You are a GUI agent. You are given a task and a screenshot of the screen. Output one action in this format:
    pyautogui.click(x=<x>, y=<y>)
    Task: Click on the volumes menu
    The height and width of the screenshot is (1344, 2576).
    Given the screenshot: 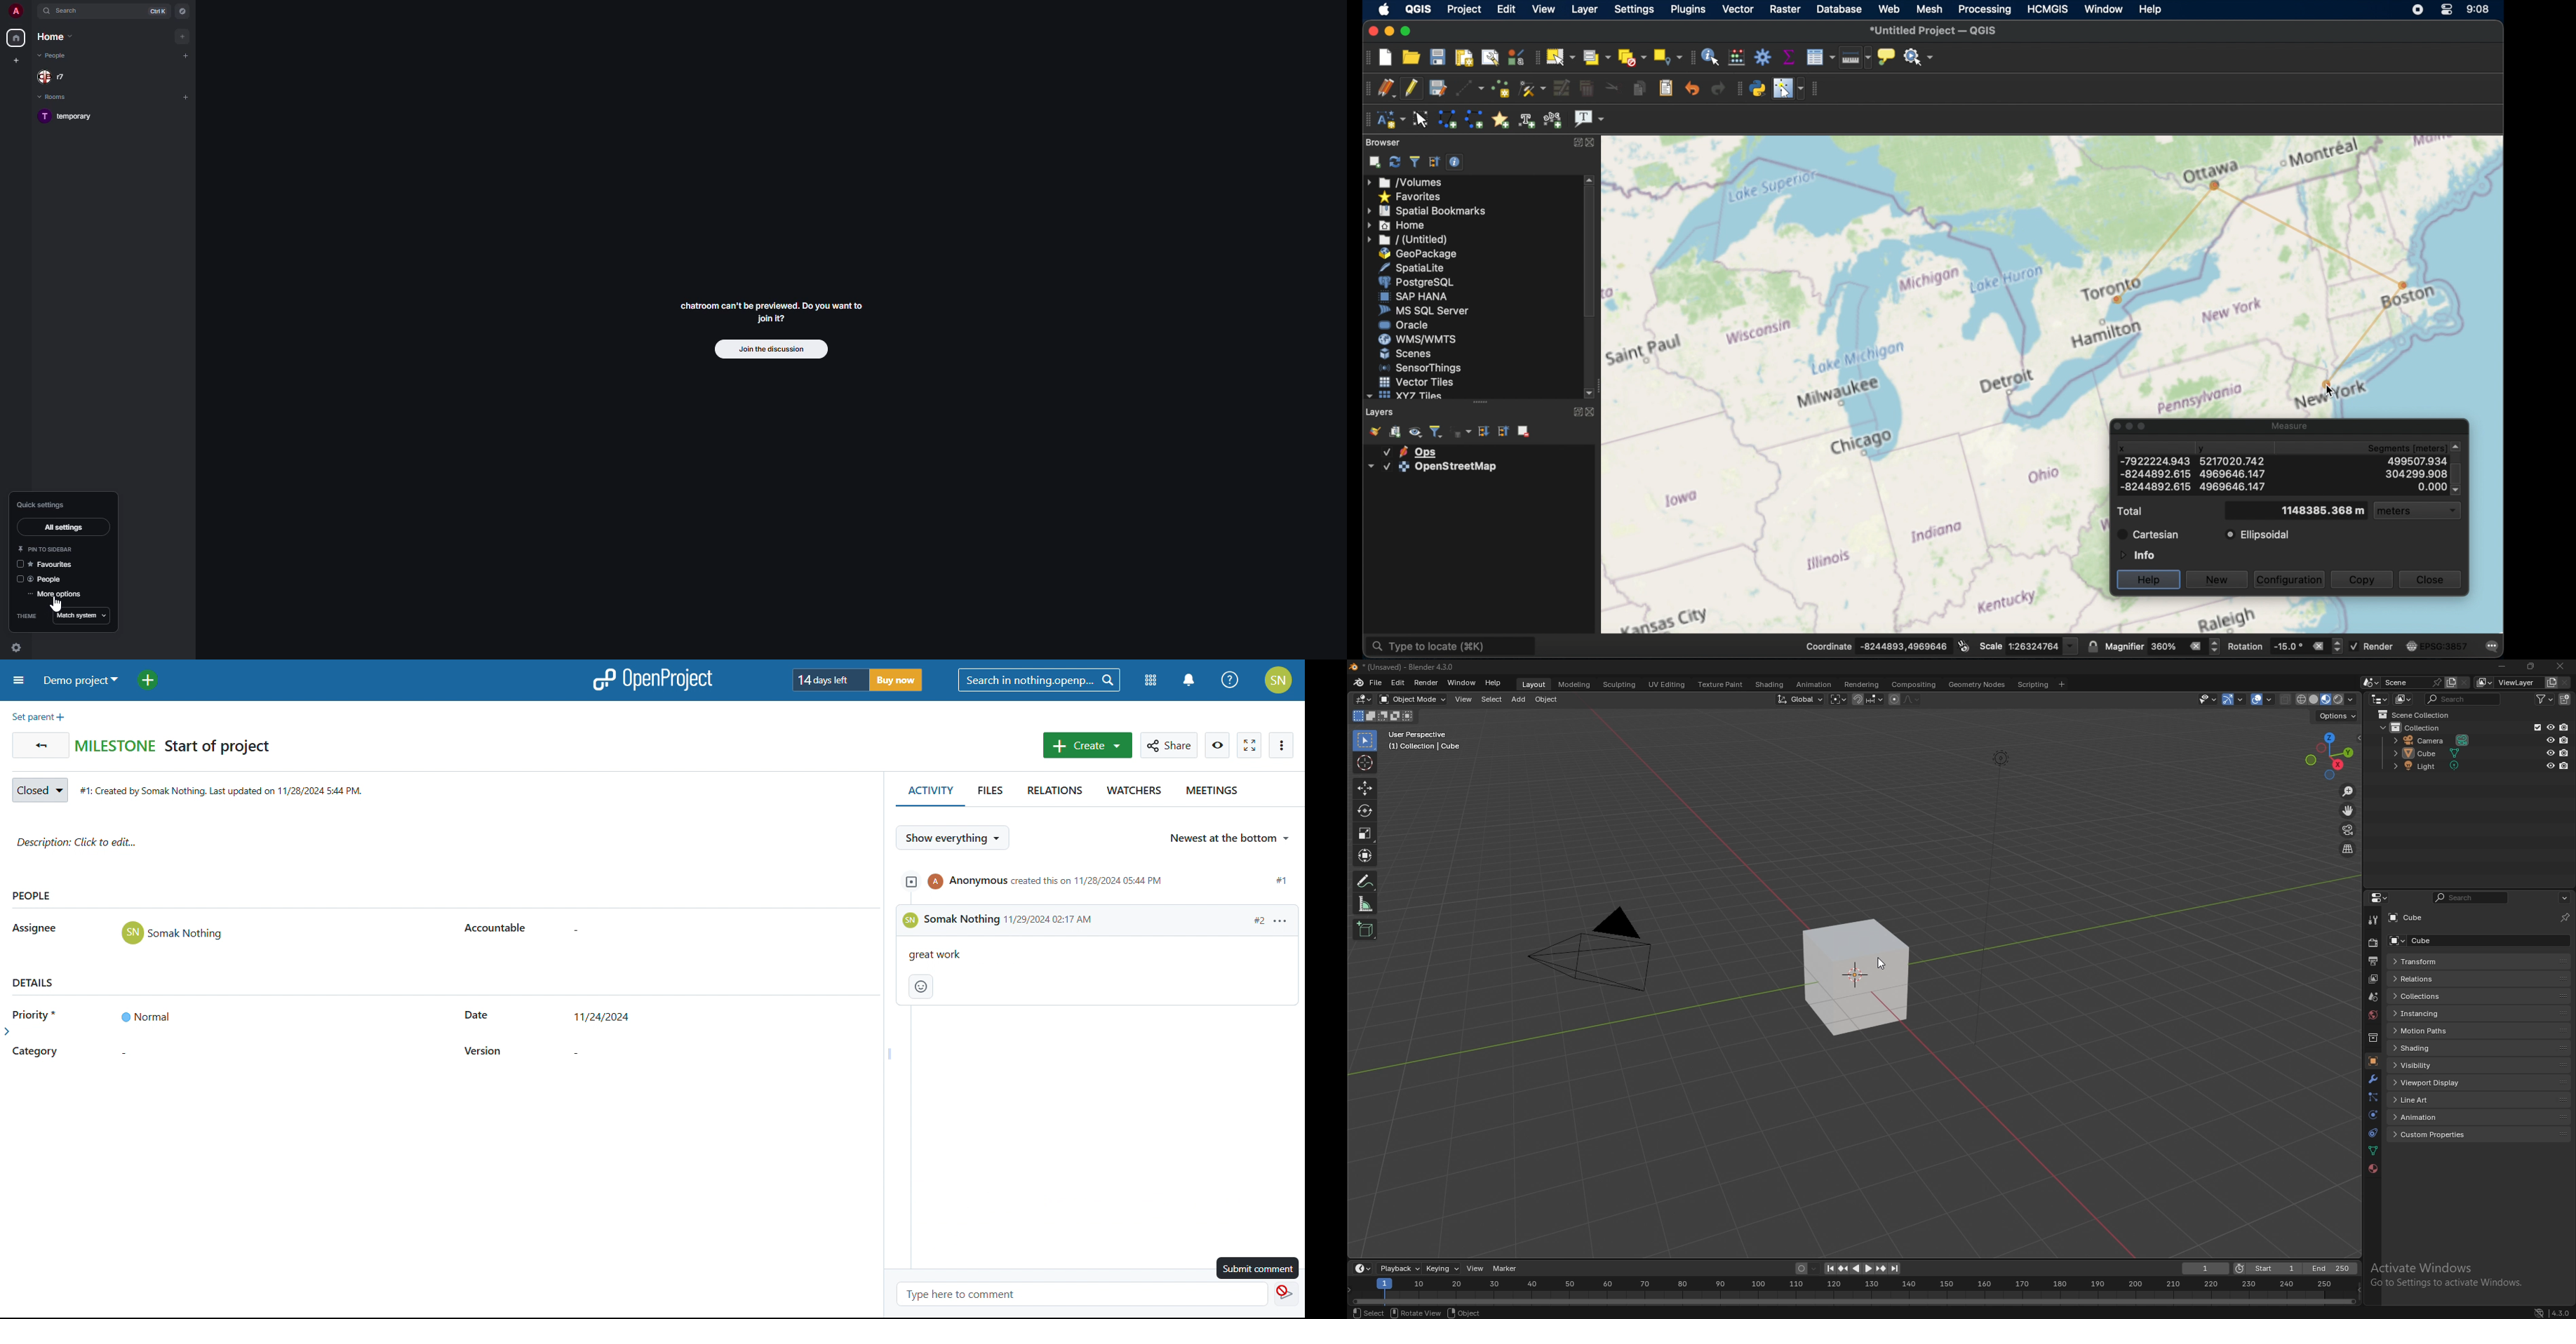 What is the action you would take?
    pyautogui.click(x=1407, y=181)
    